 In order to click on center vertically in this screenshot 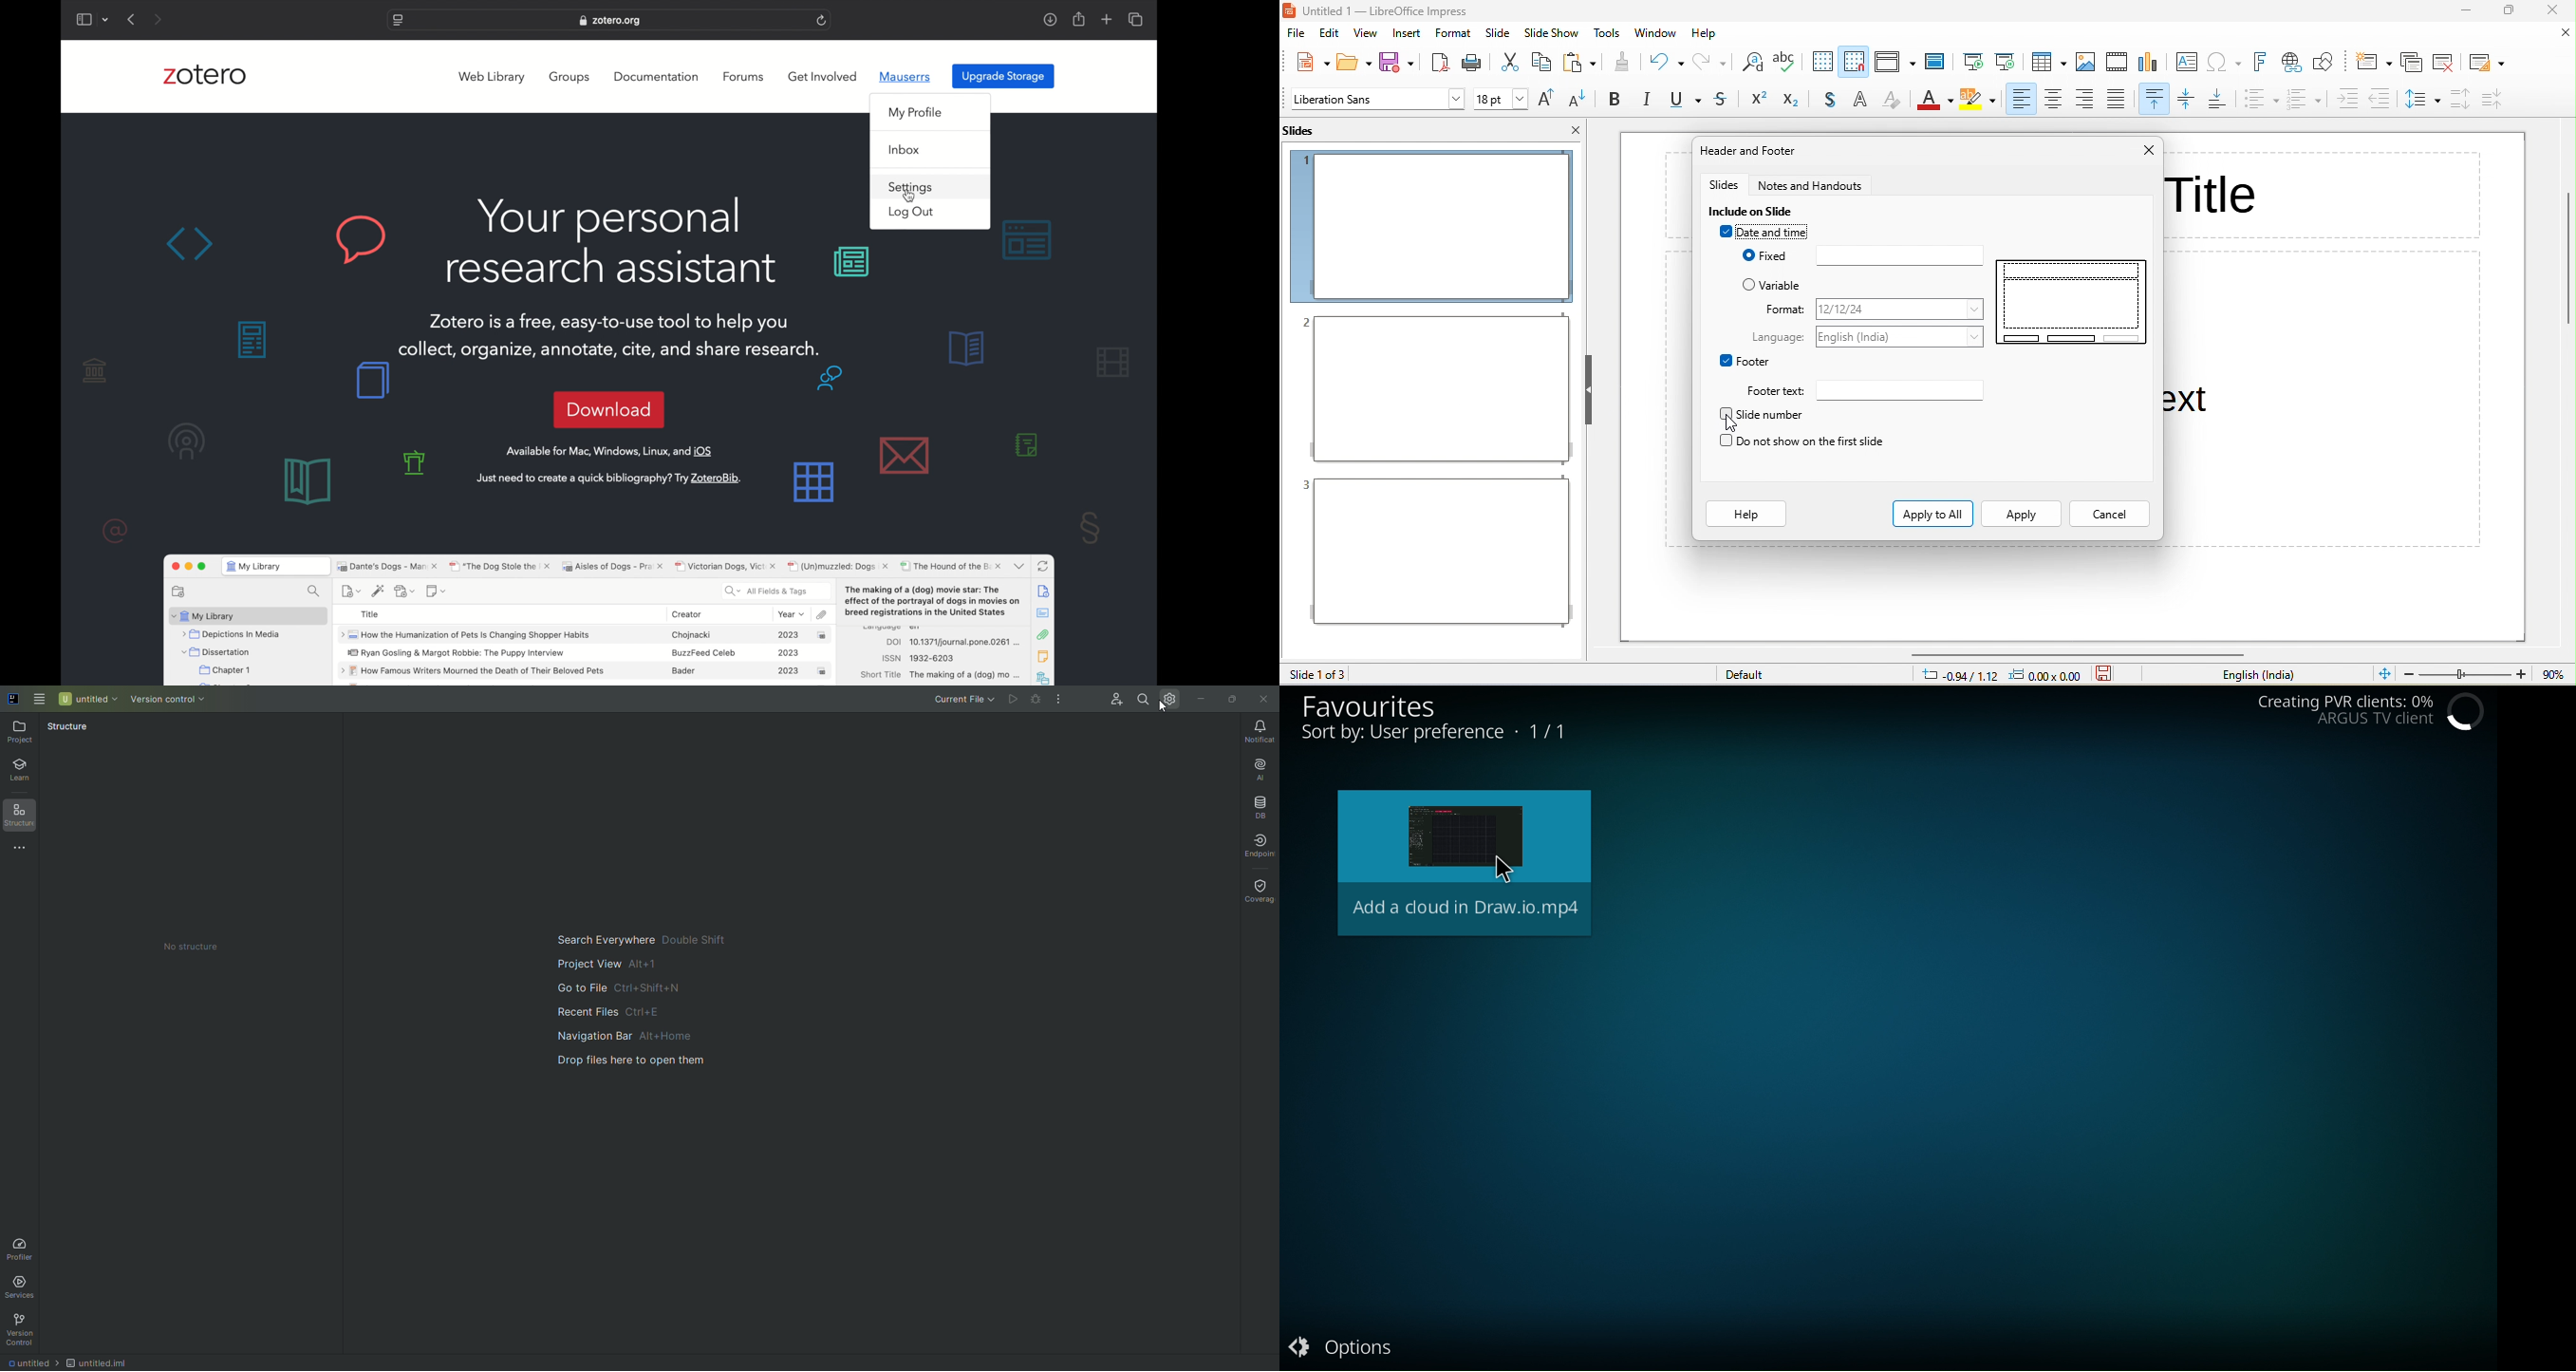, I will do `click(2189, 101)`.